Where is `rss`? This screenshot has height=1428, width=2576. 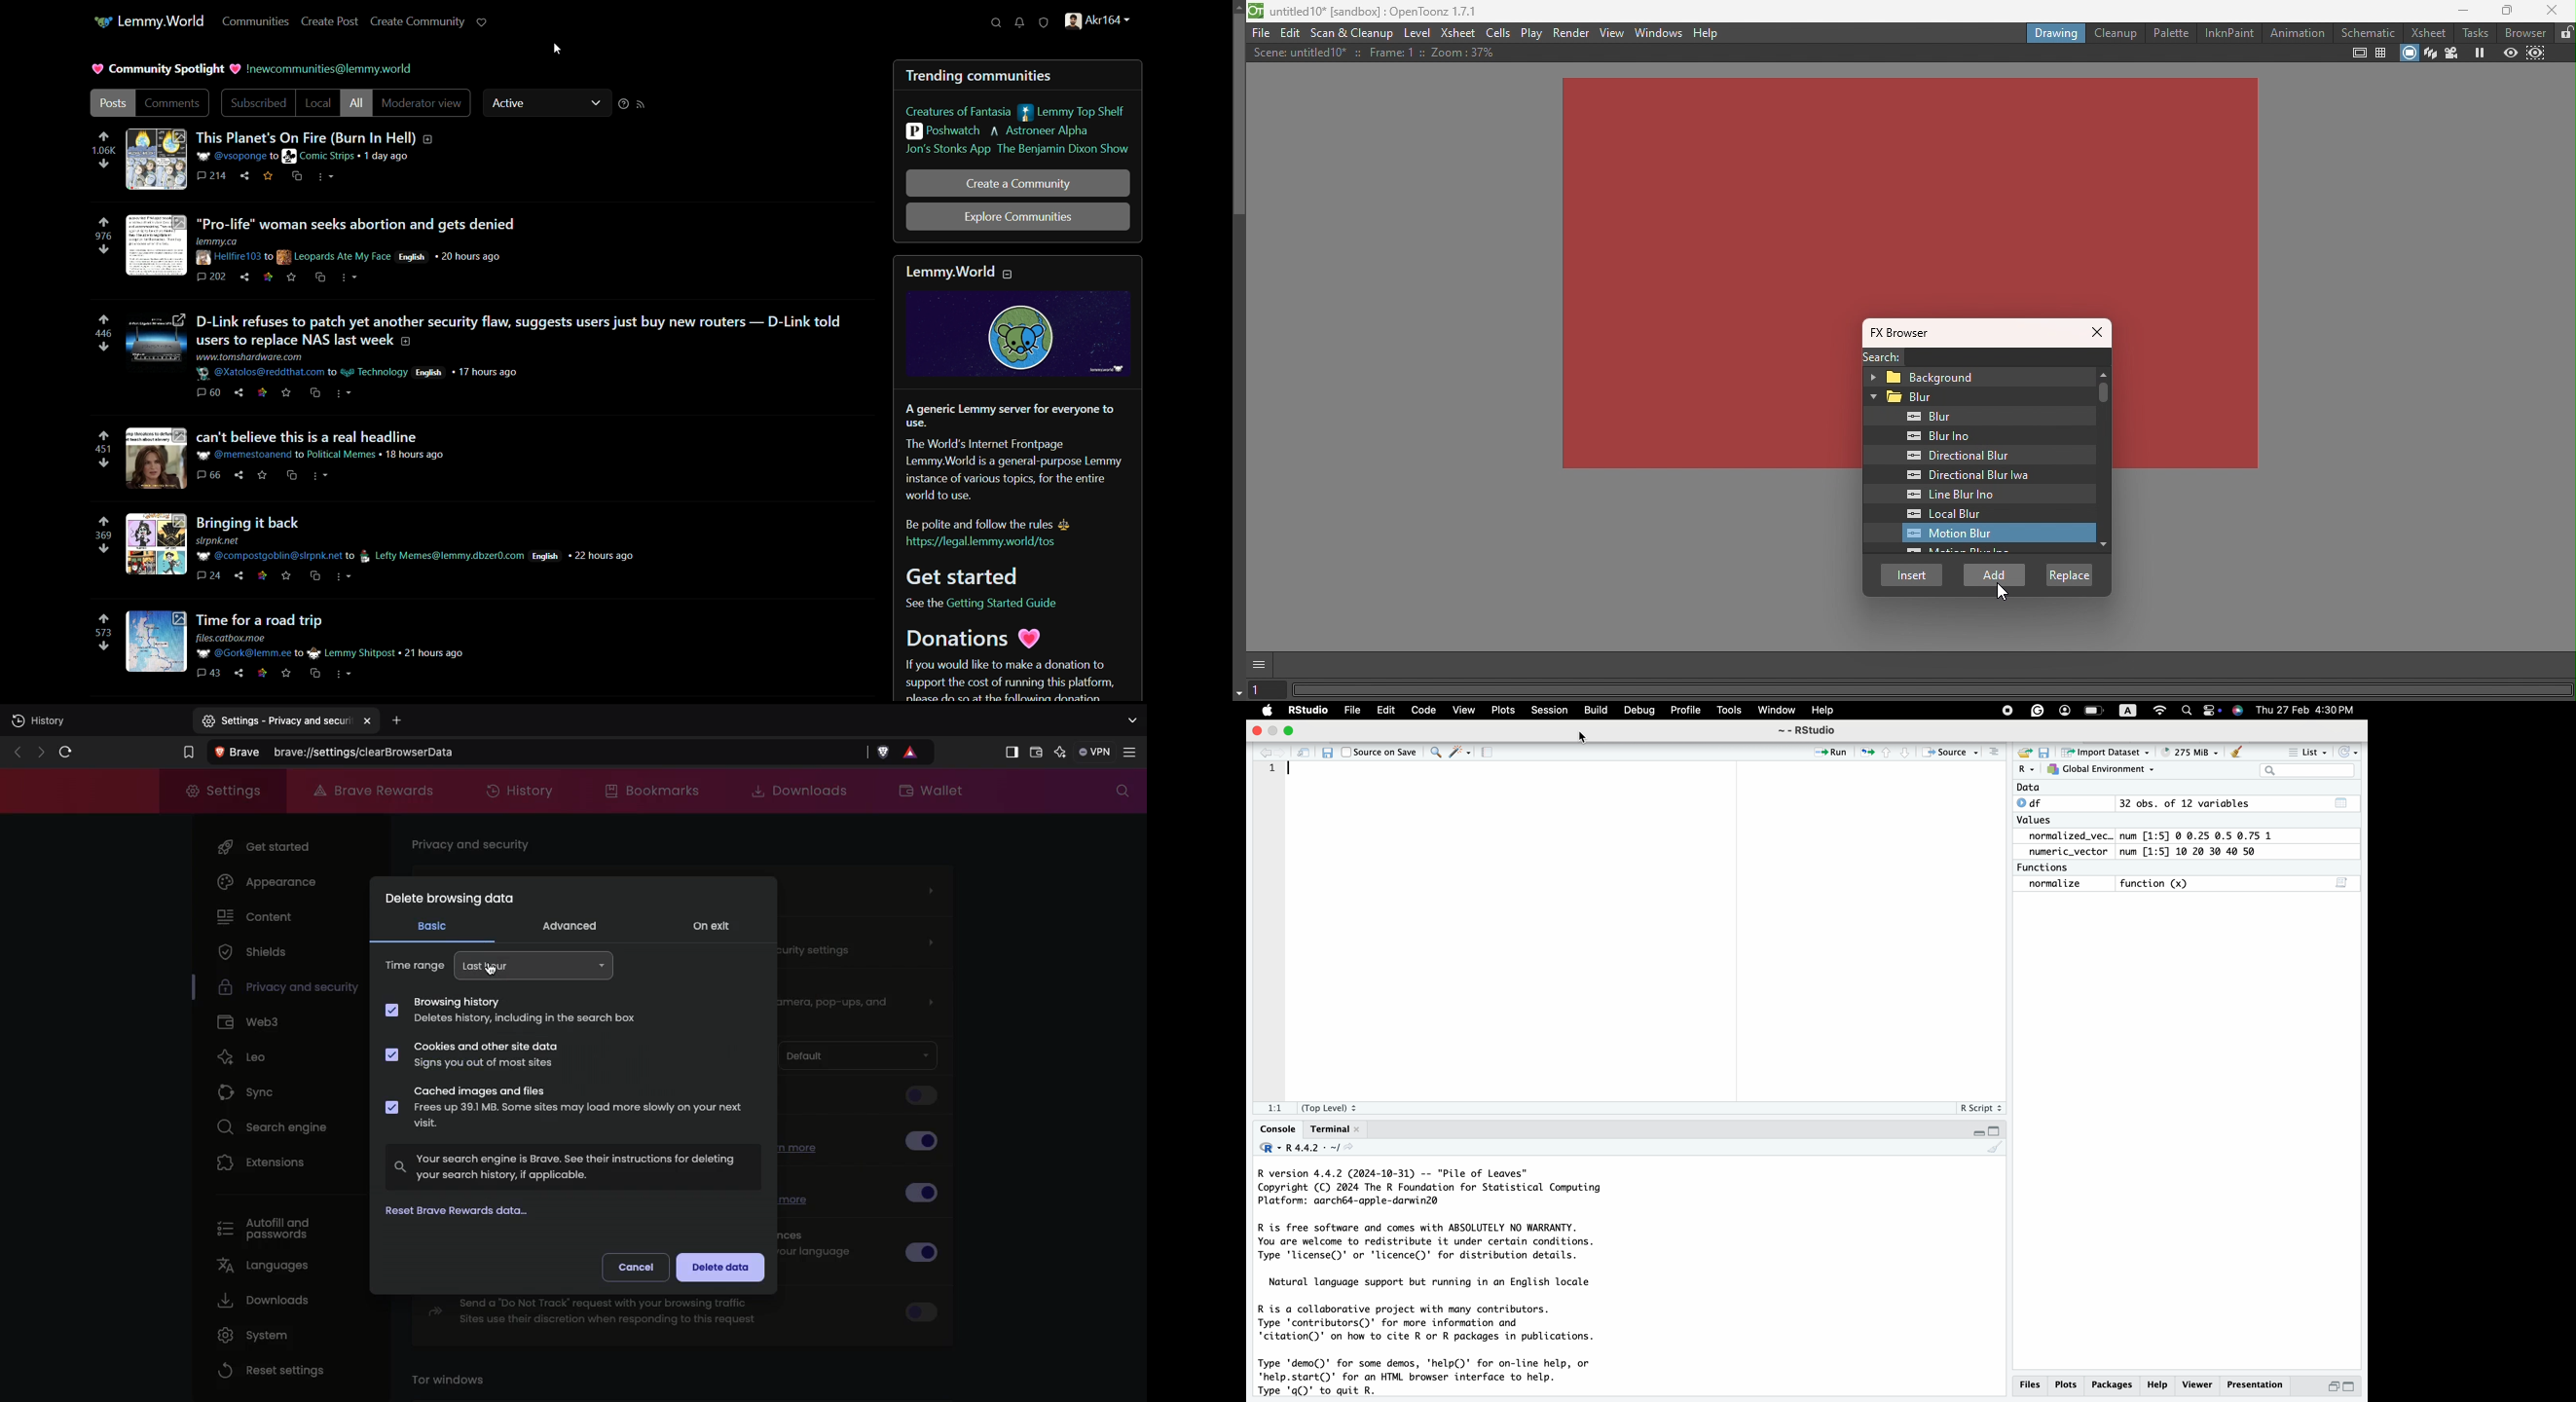 rss is located at coordinates (643, 104).